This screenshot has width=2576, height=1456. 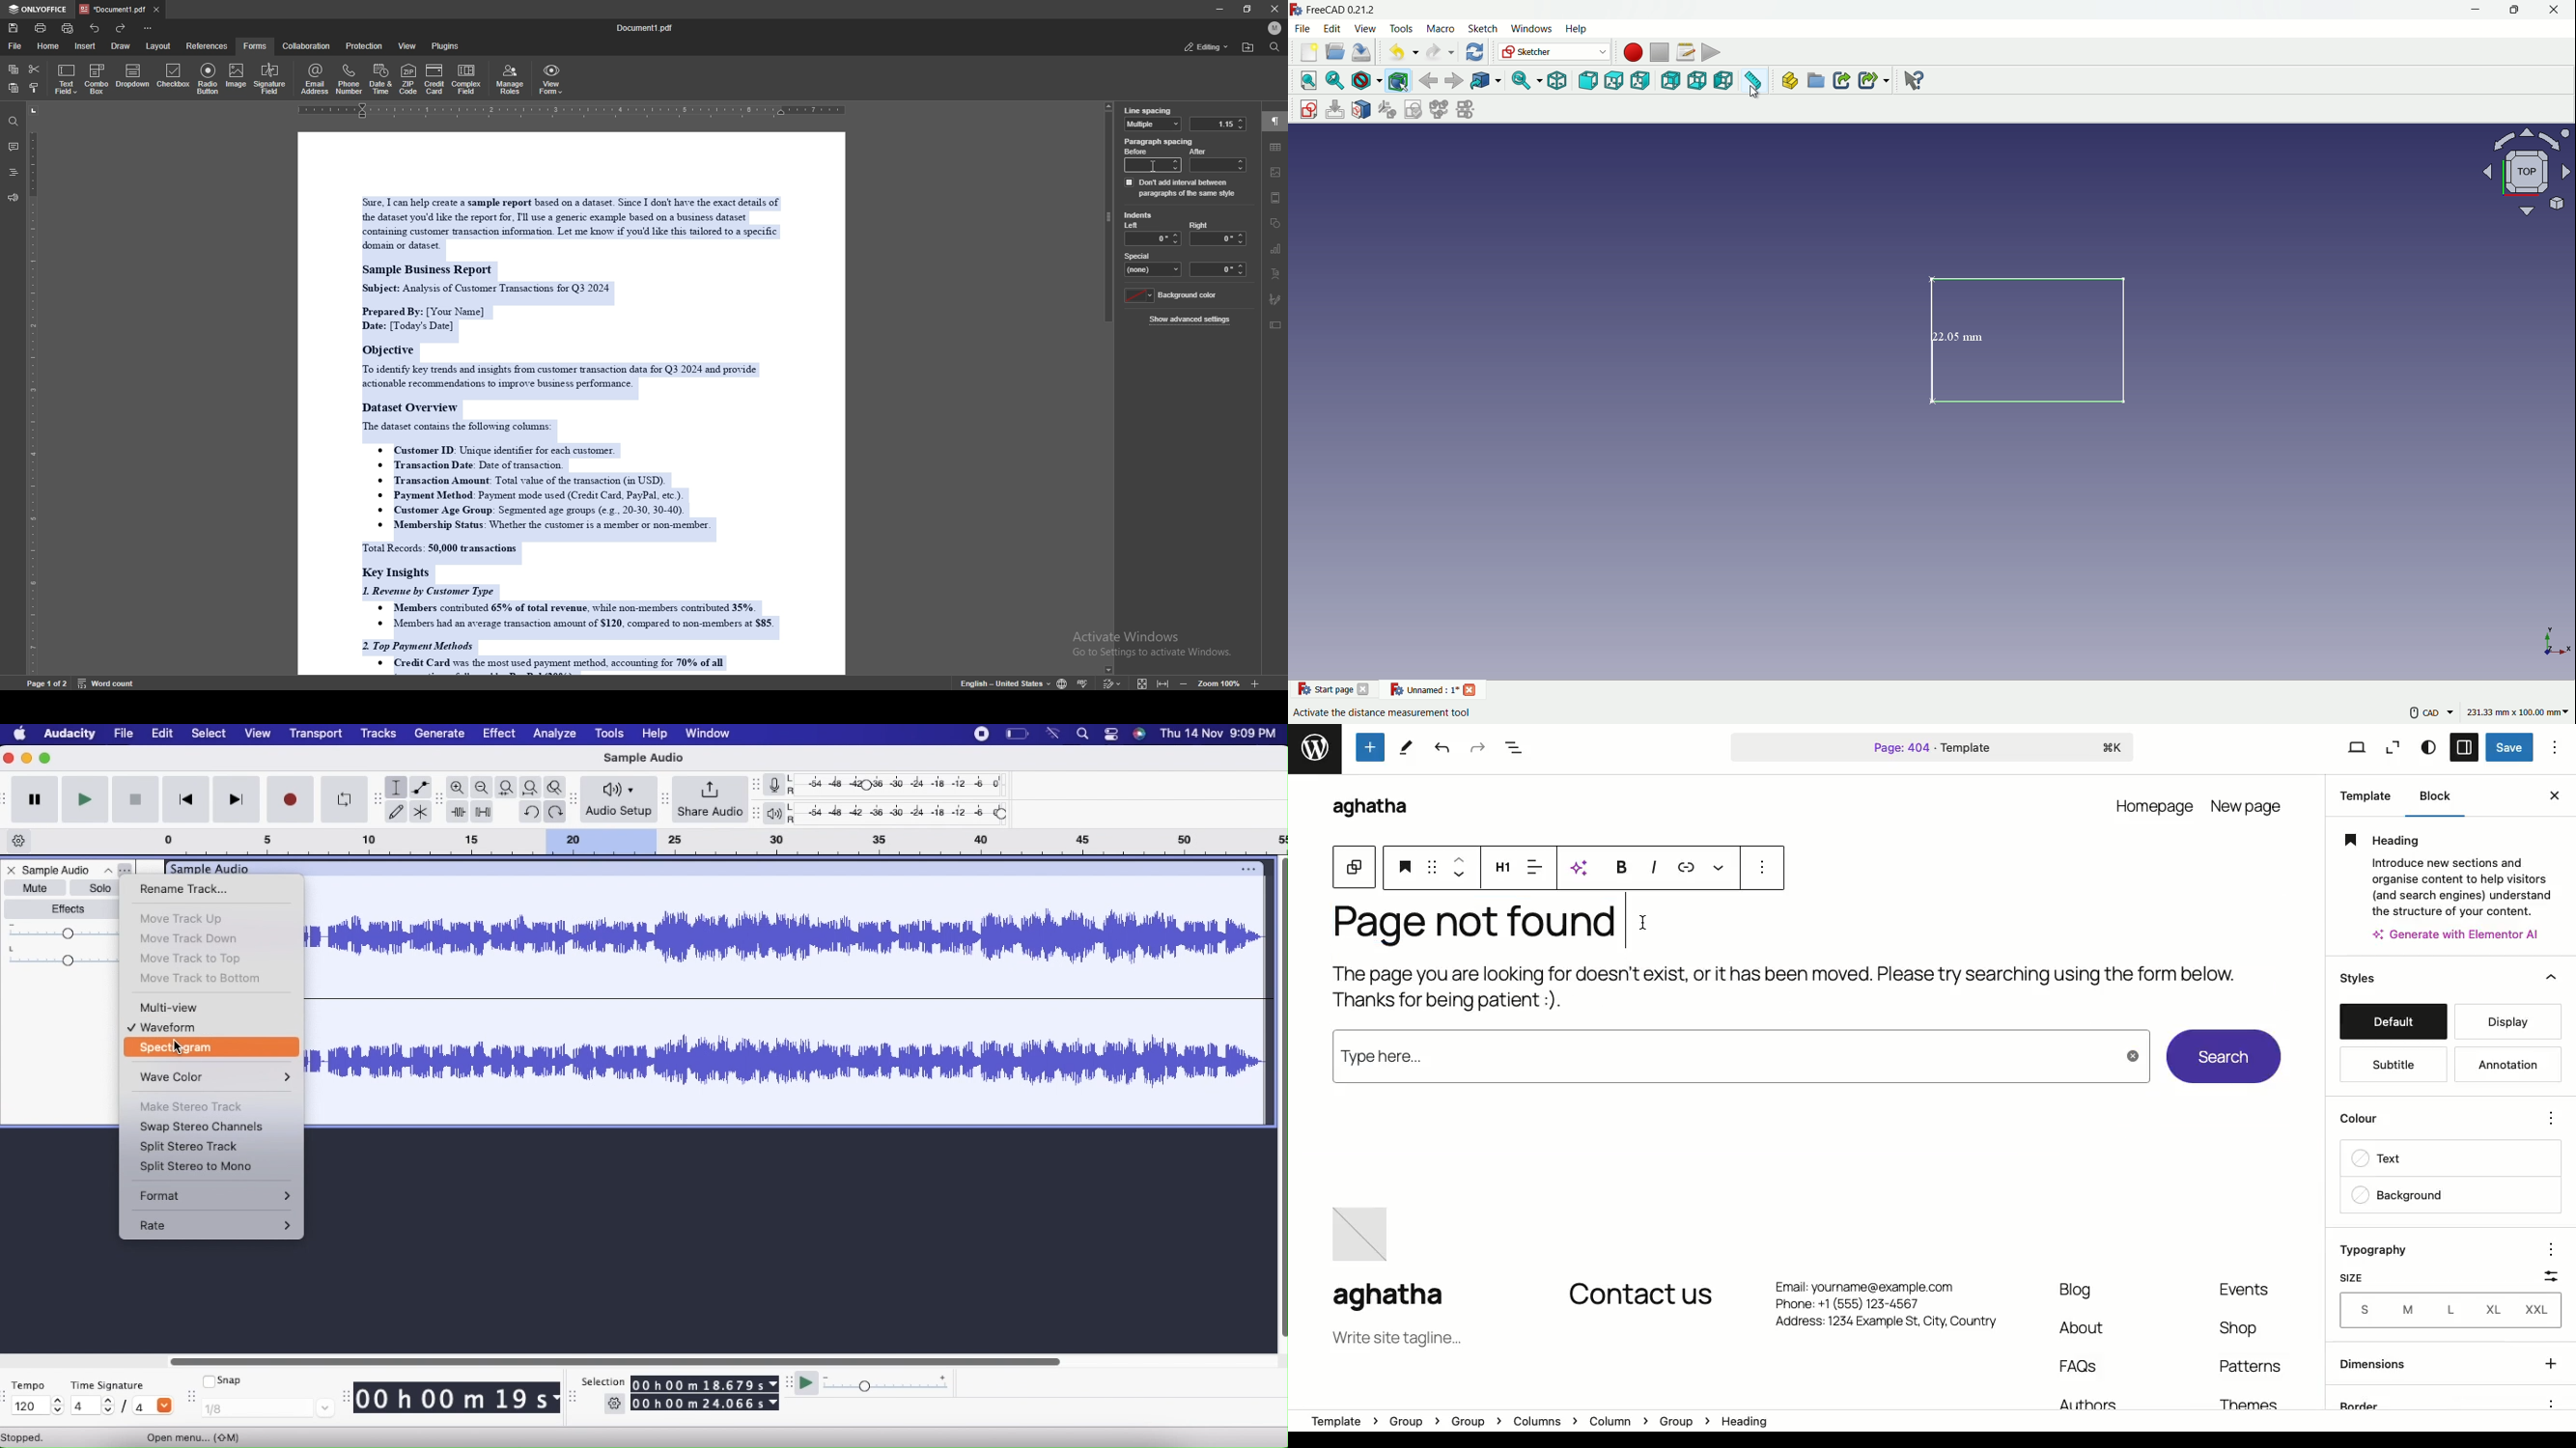 What do you see at coordinates (2546, 1280) in the screenshot?
I see `Scale` at bounding box center [2546, 1280].